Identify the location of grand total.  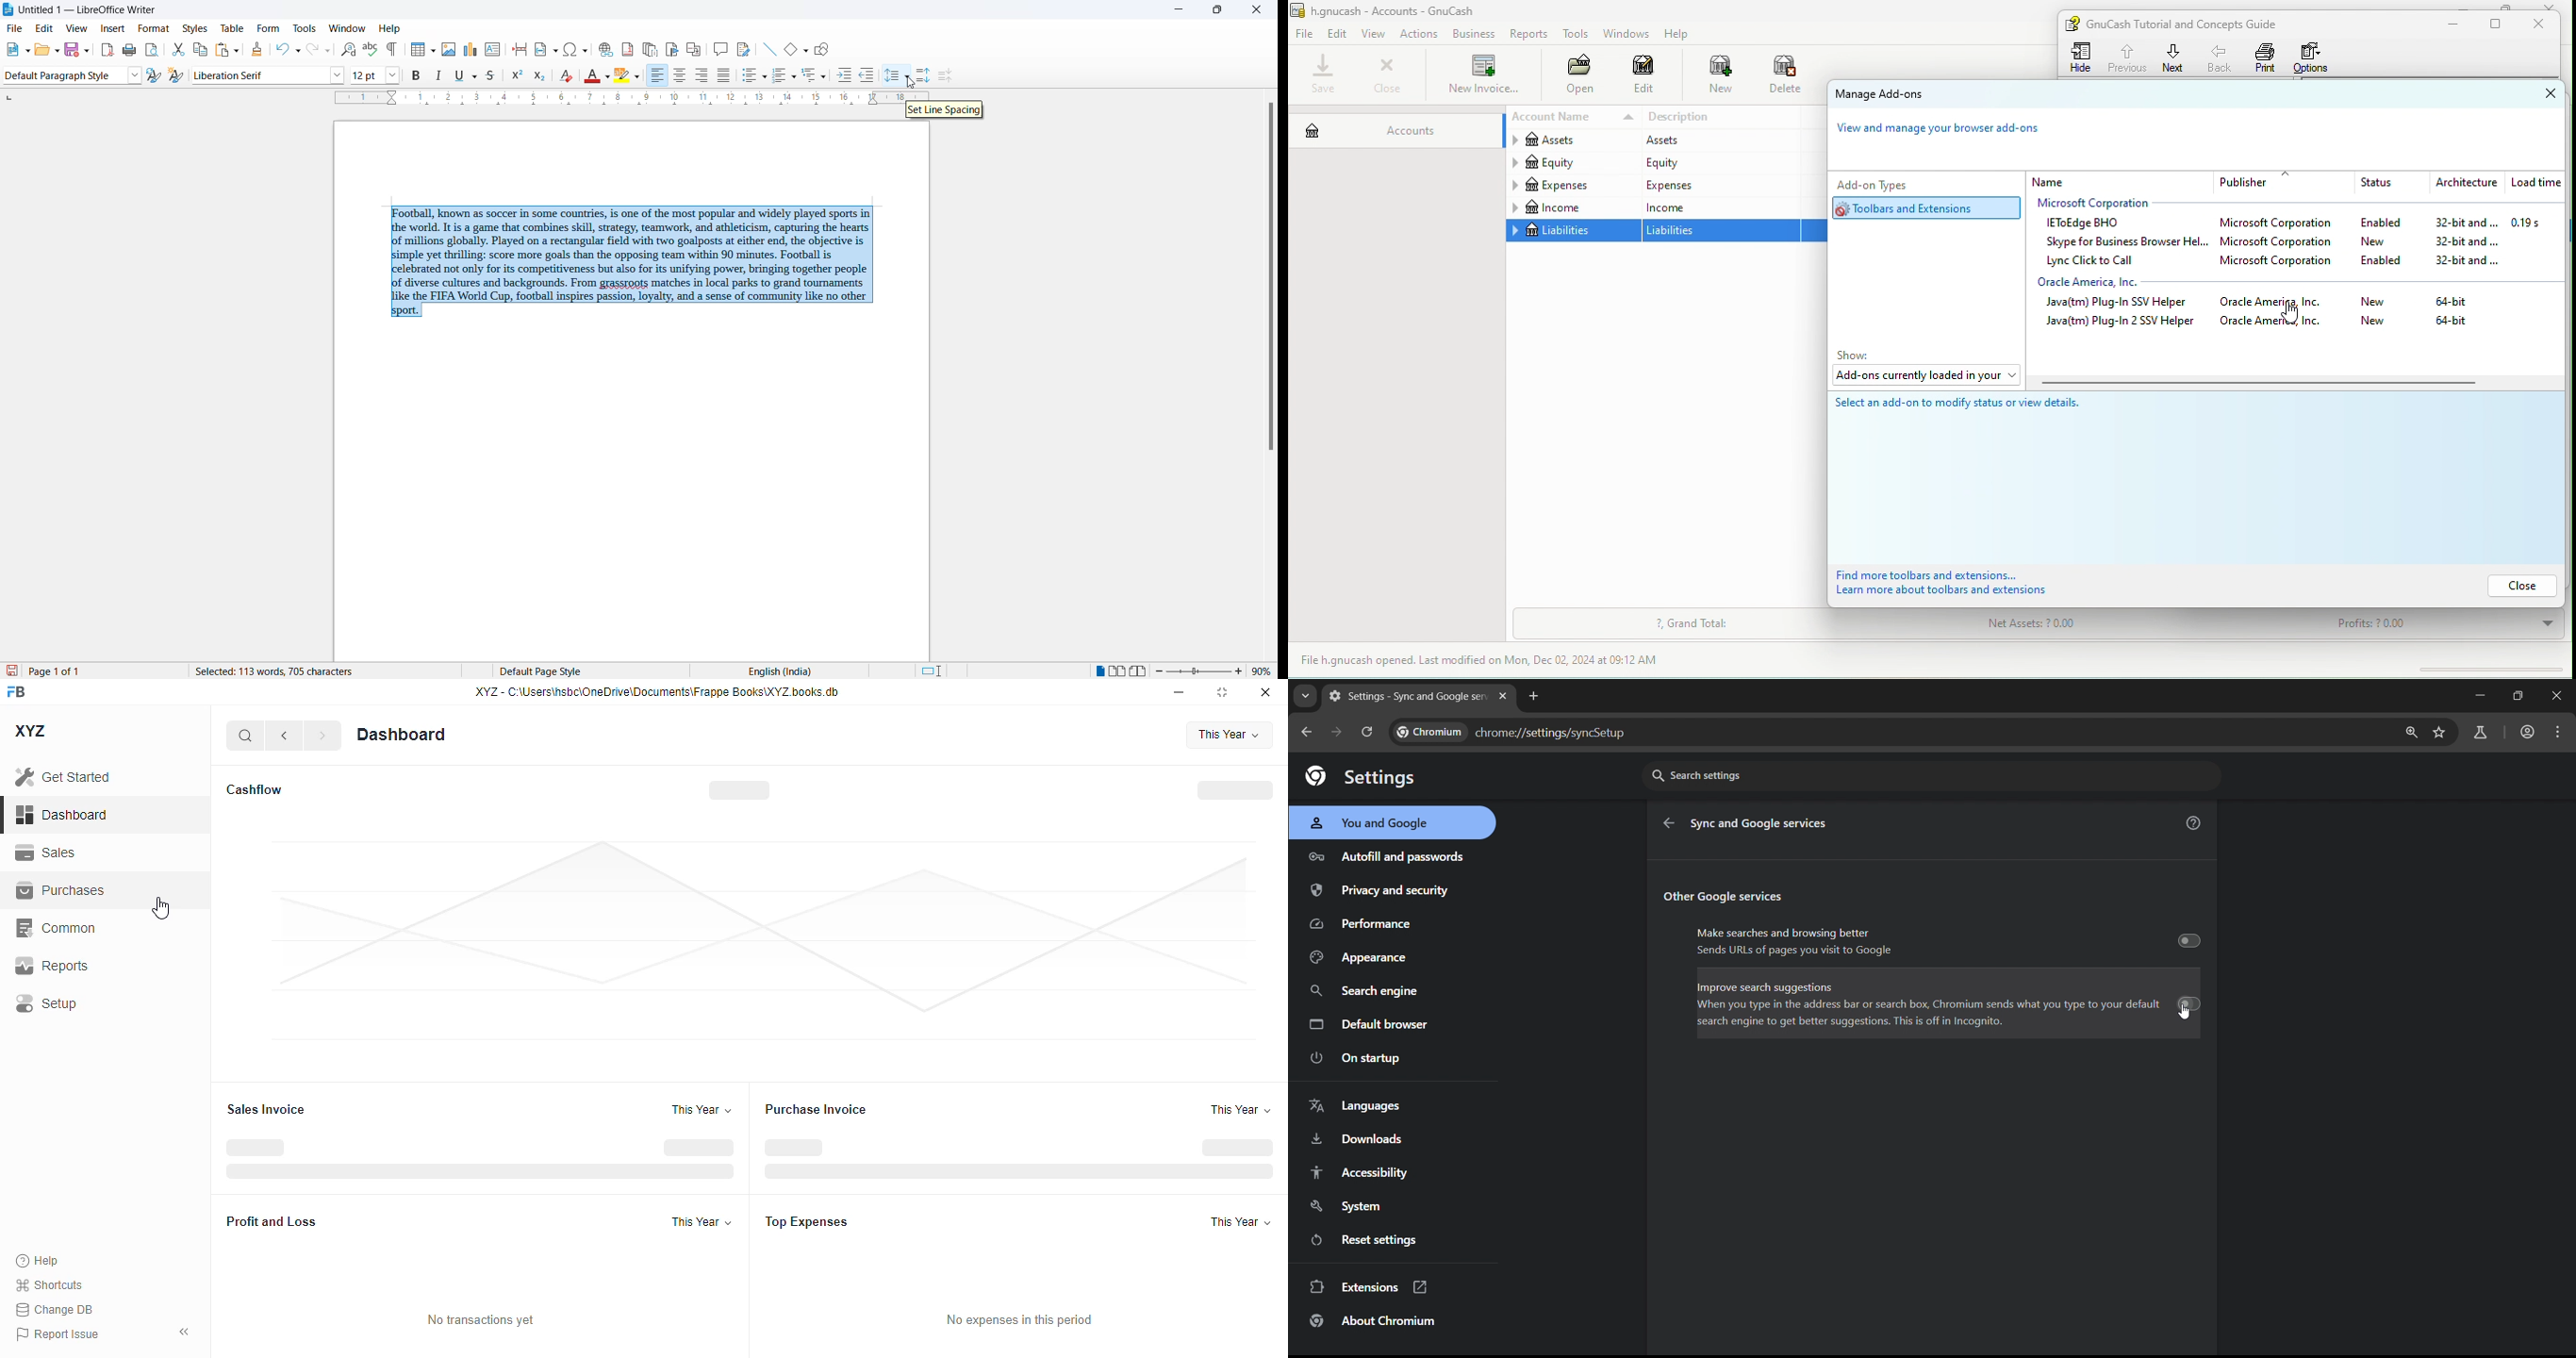
(1692, 624).